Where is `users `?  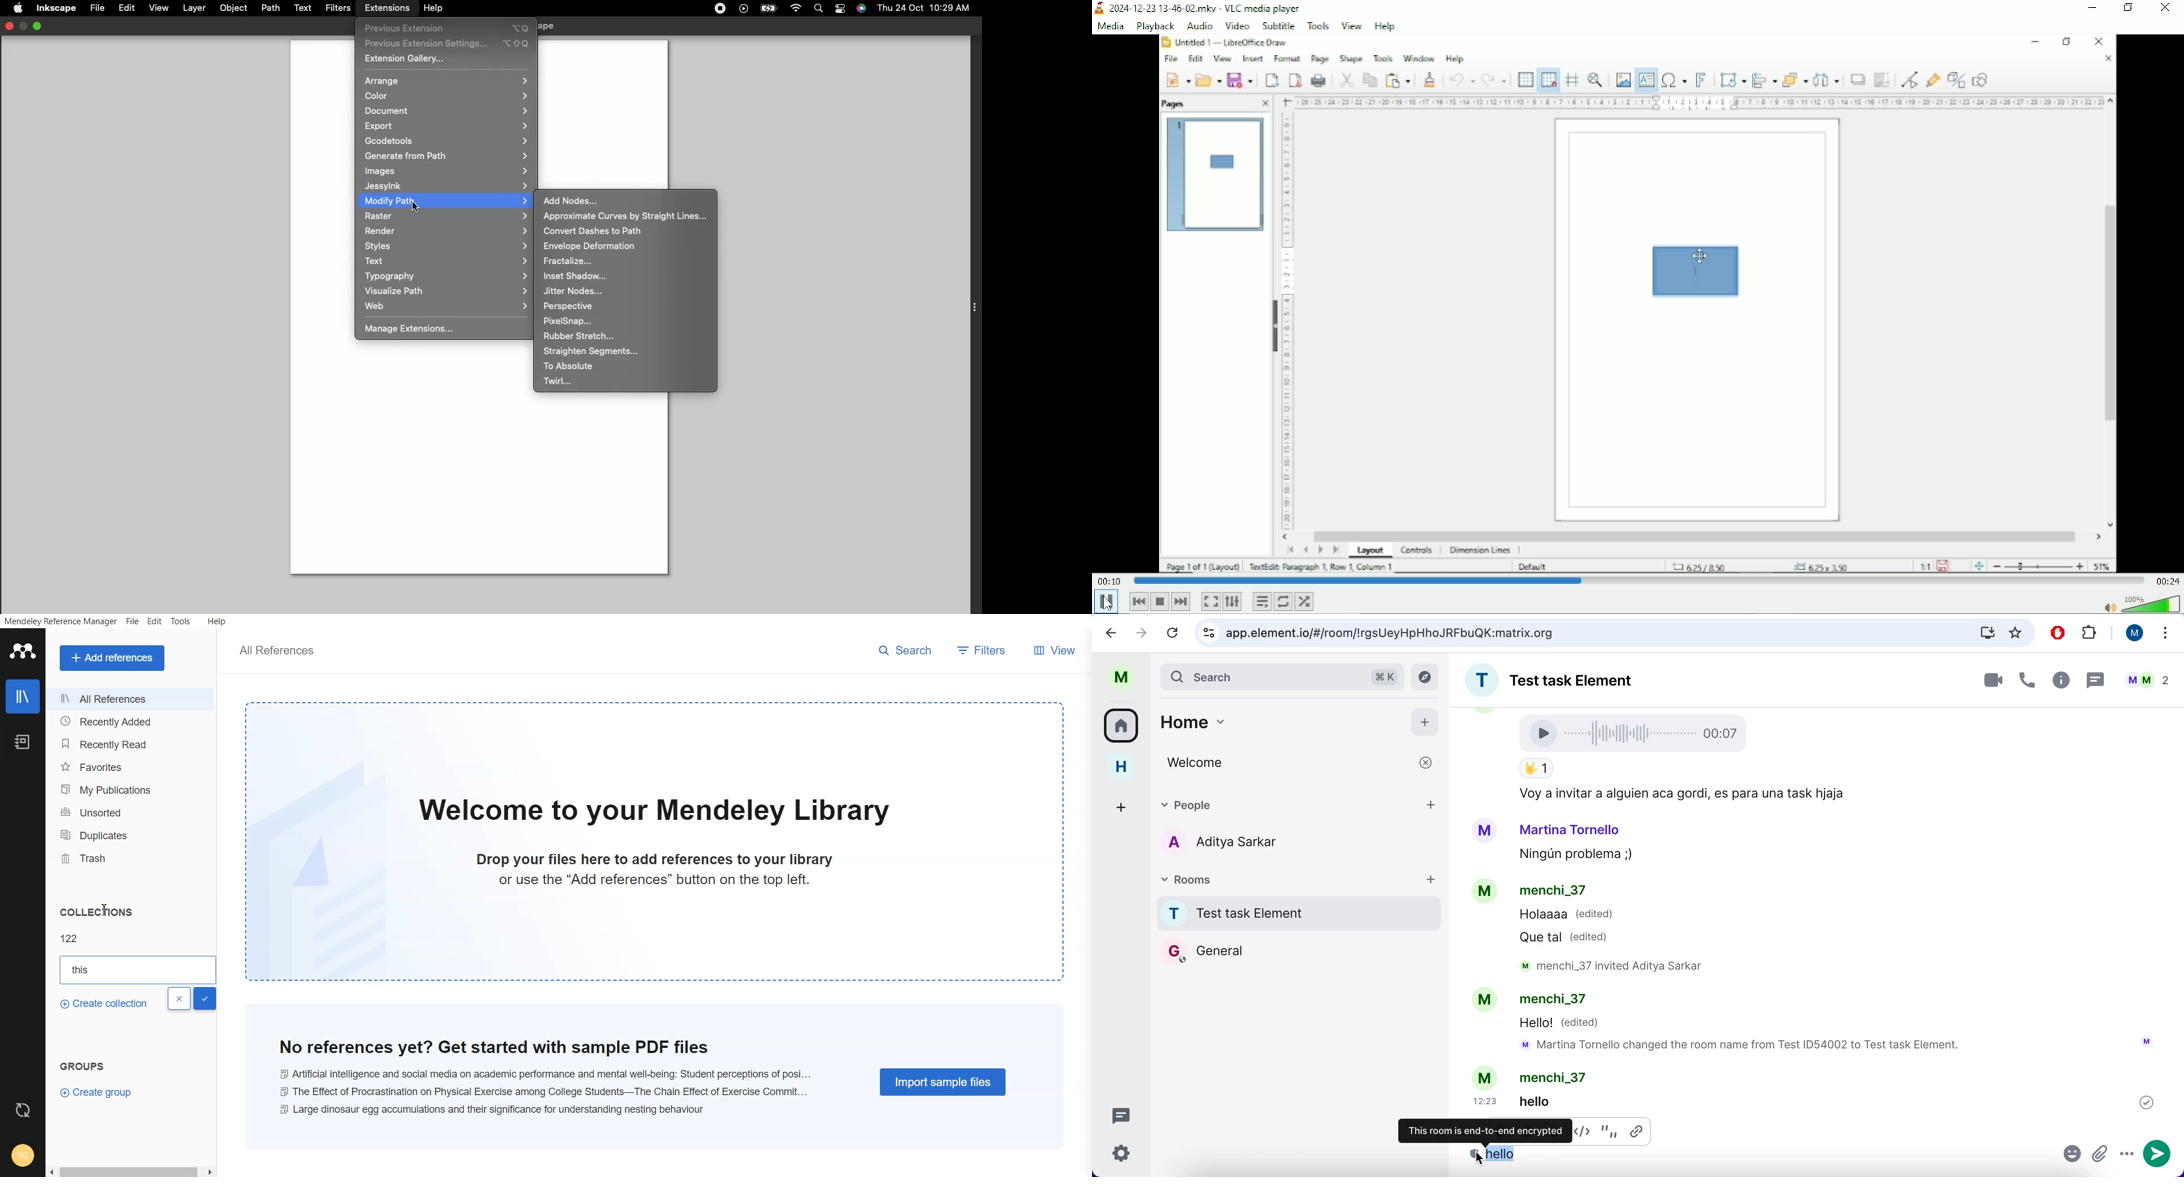
users  is located at coordinates (1234, 844).